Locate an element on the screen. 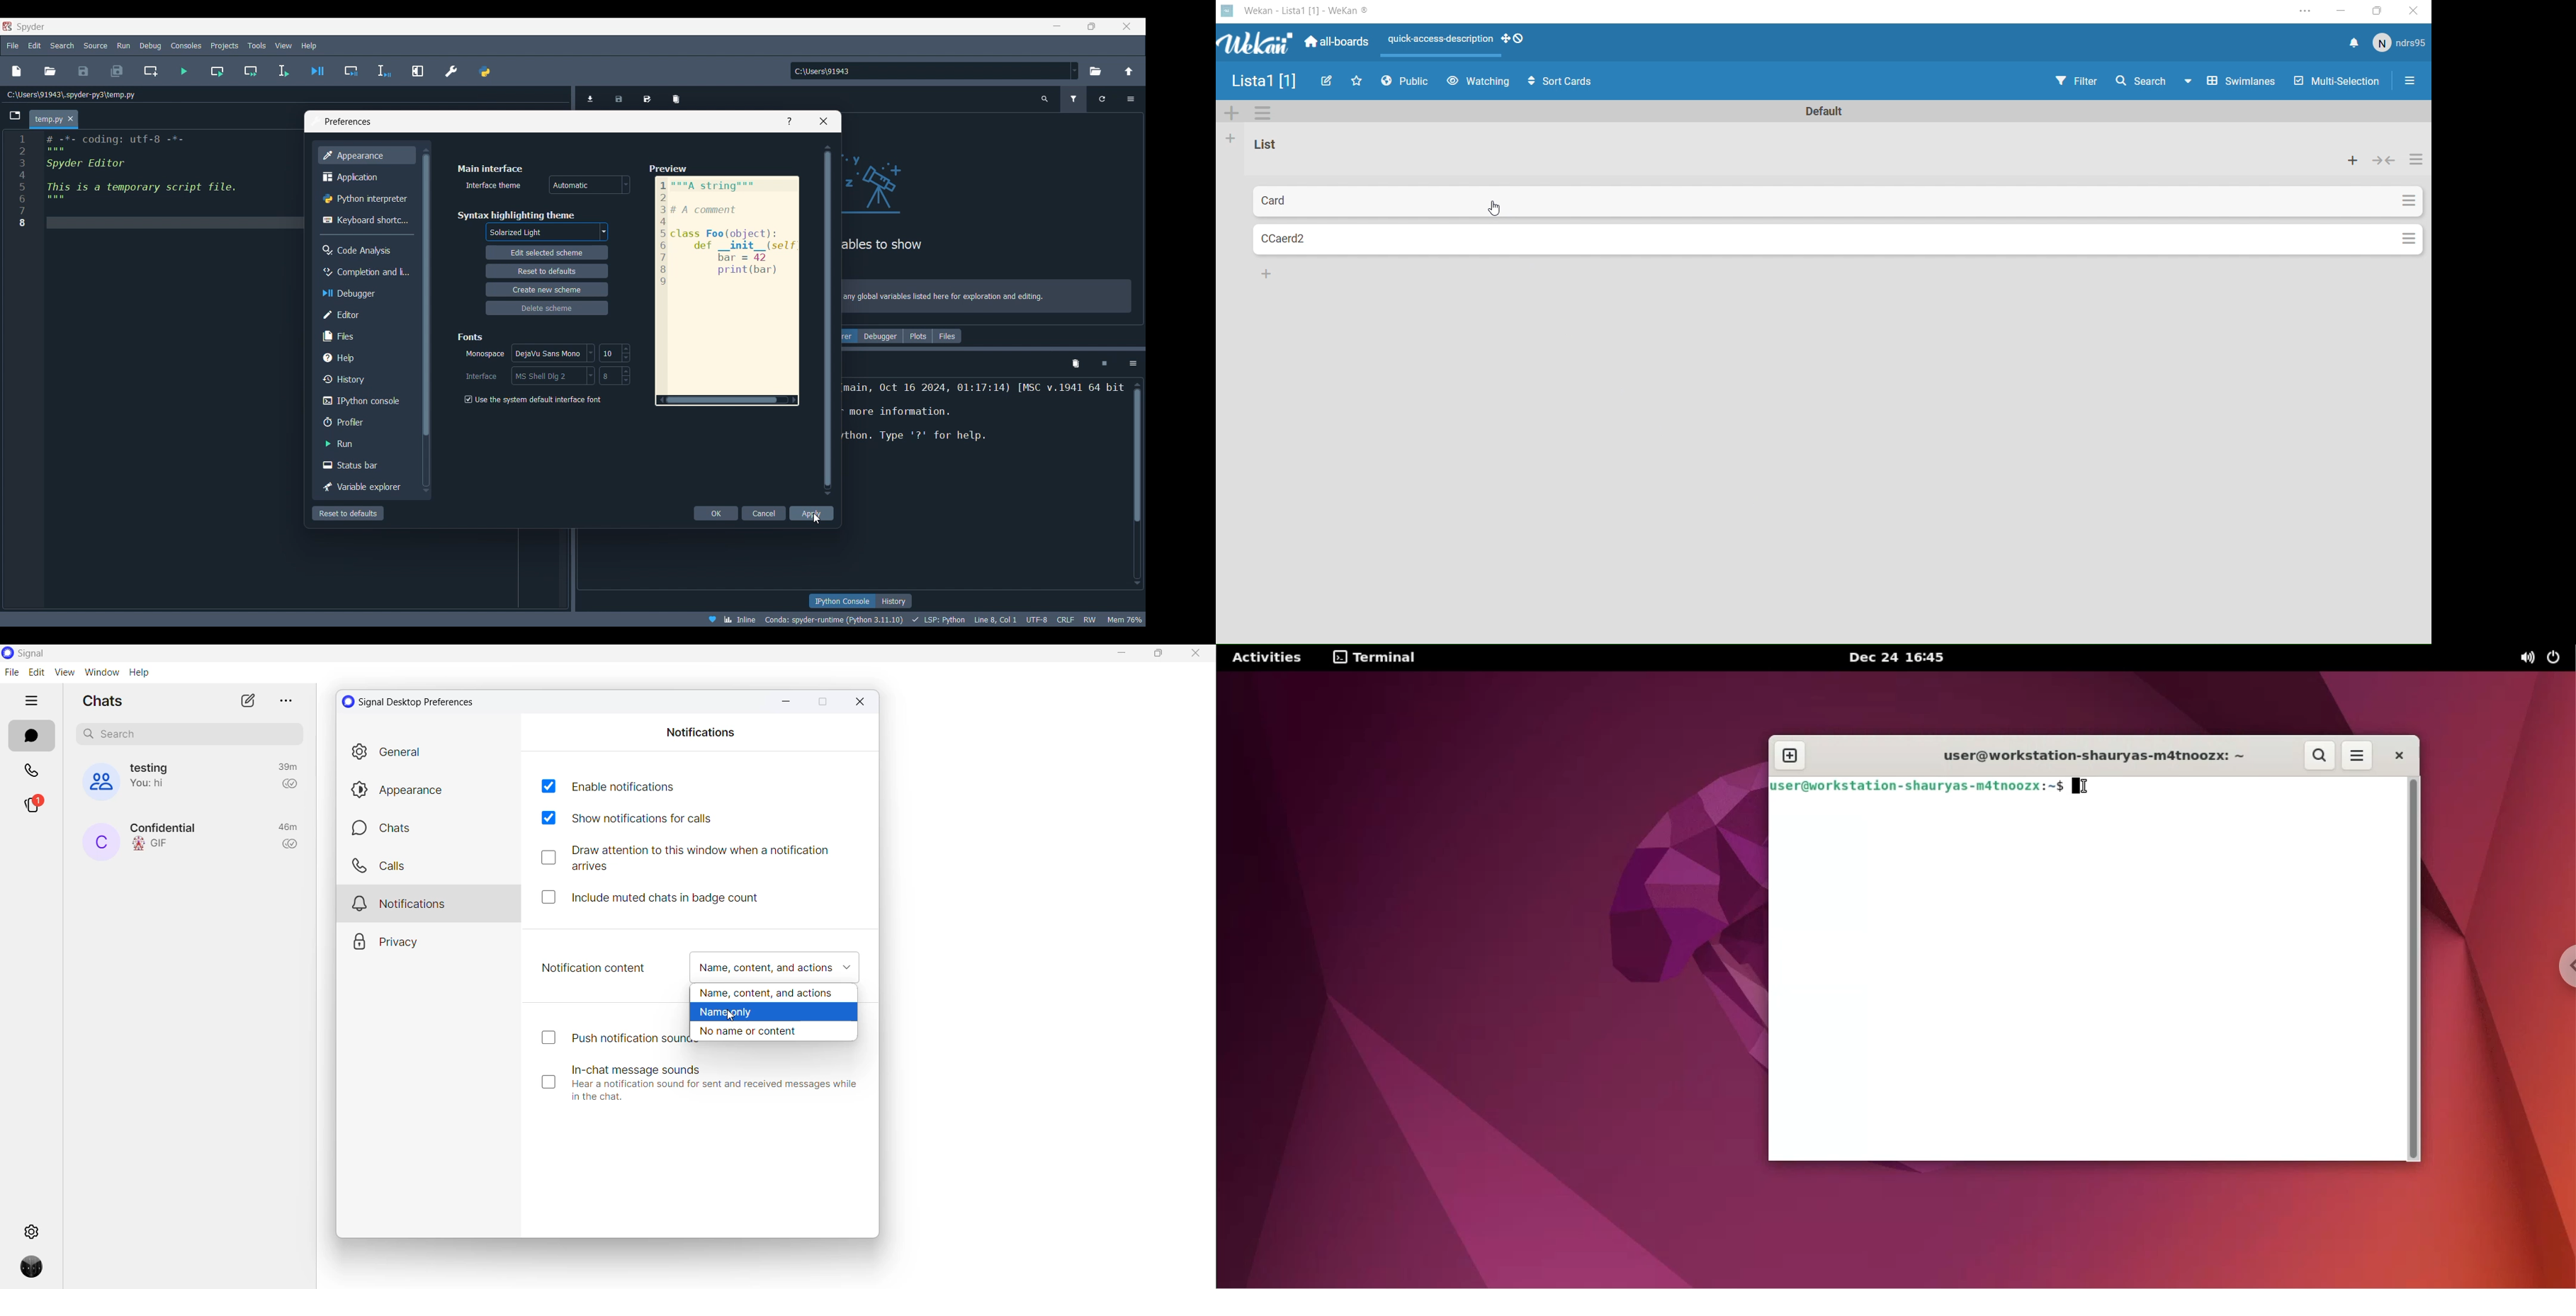 This screenshot has height=1316, width=2576. chats is located at coordinates (29, 737).